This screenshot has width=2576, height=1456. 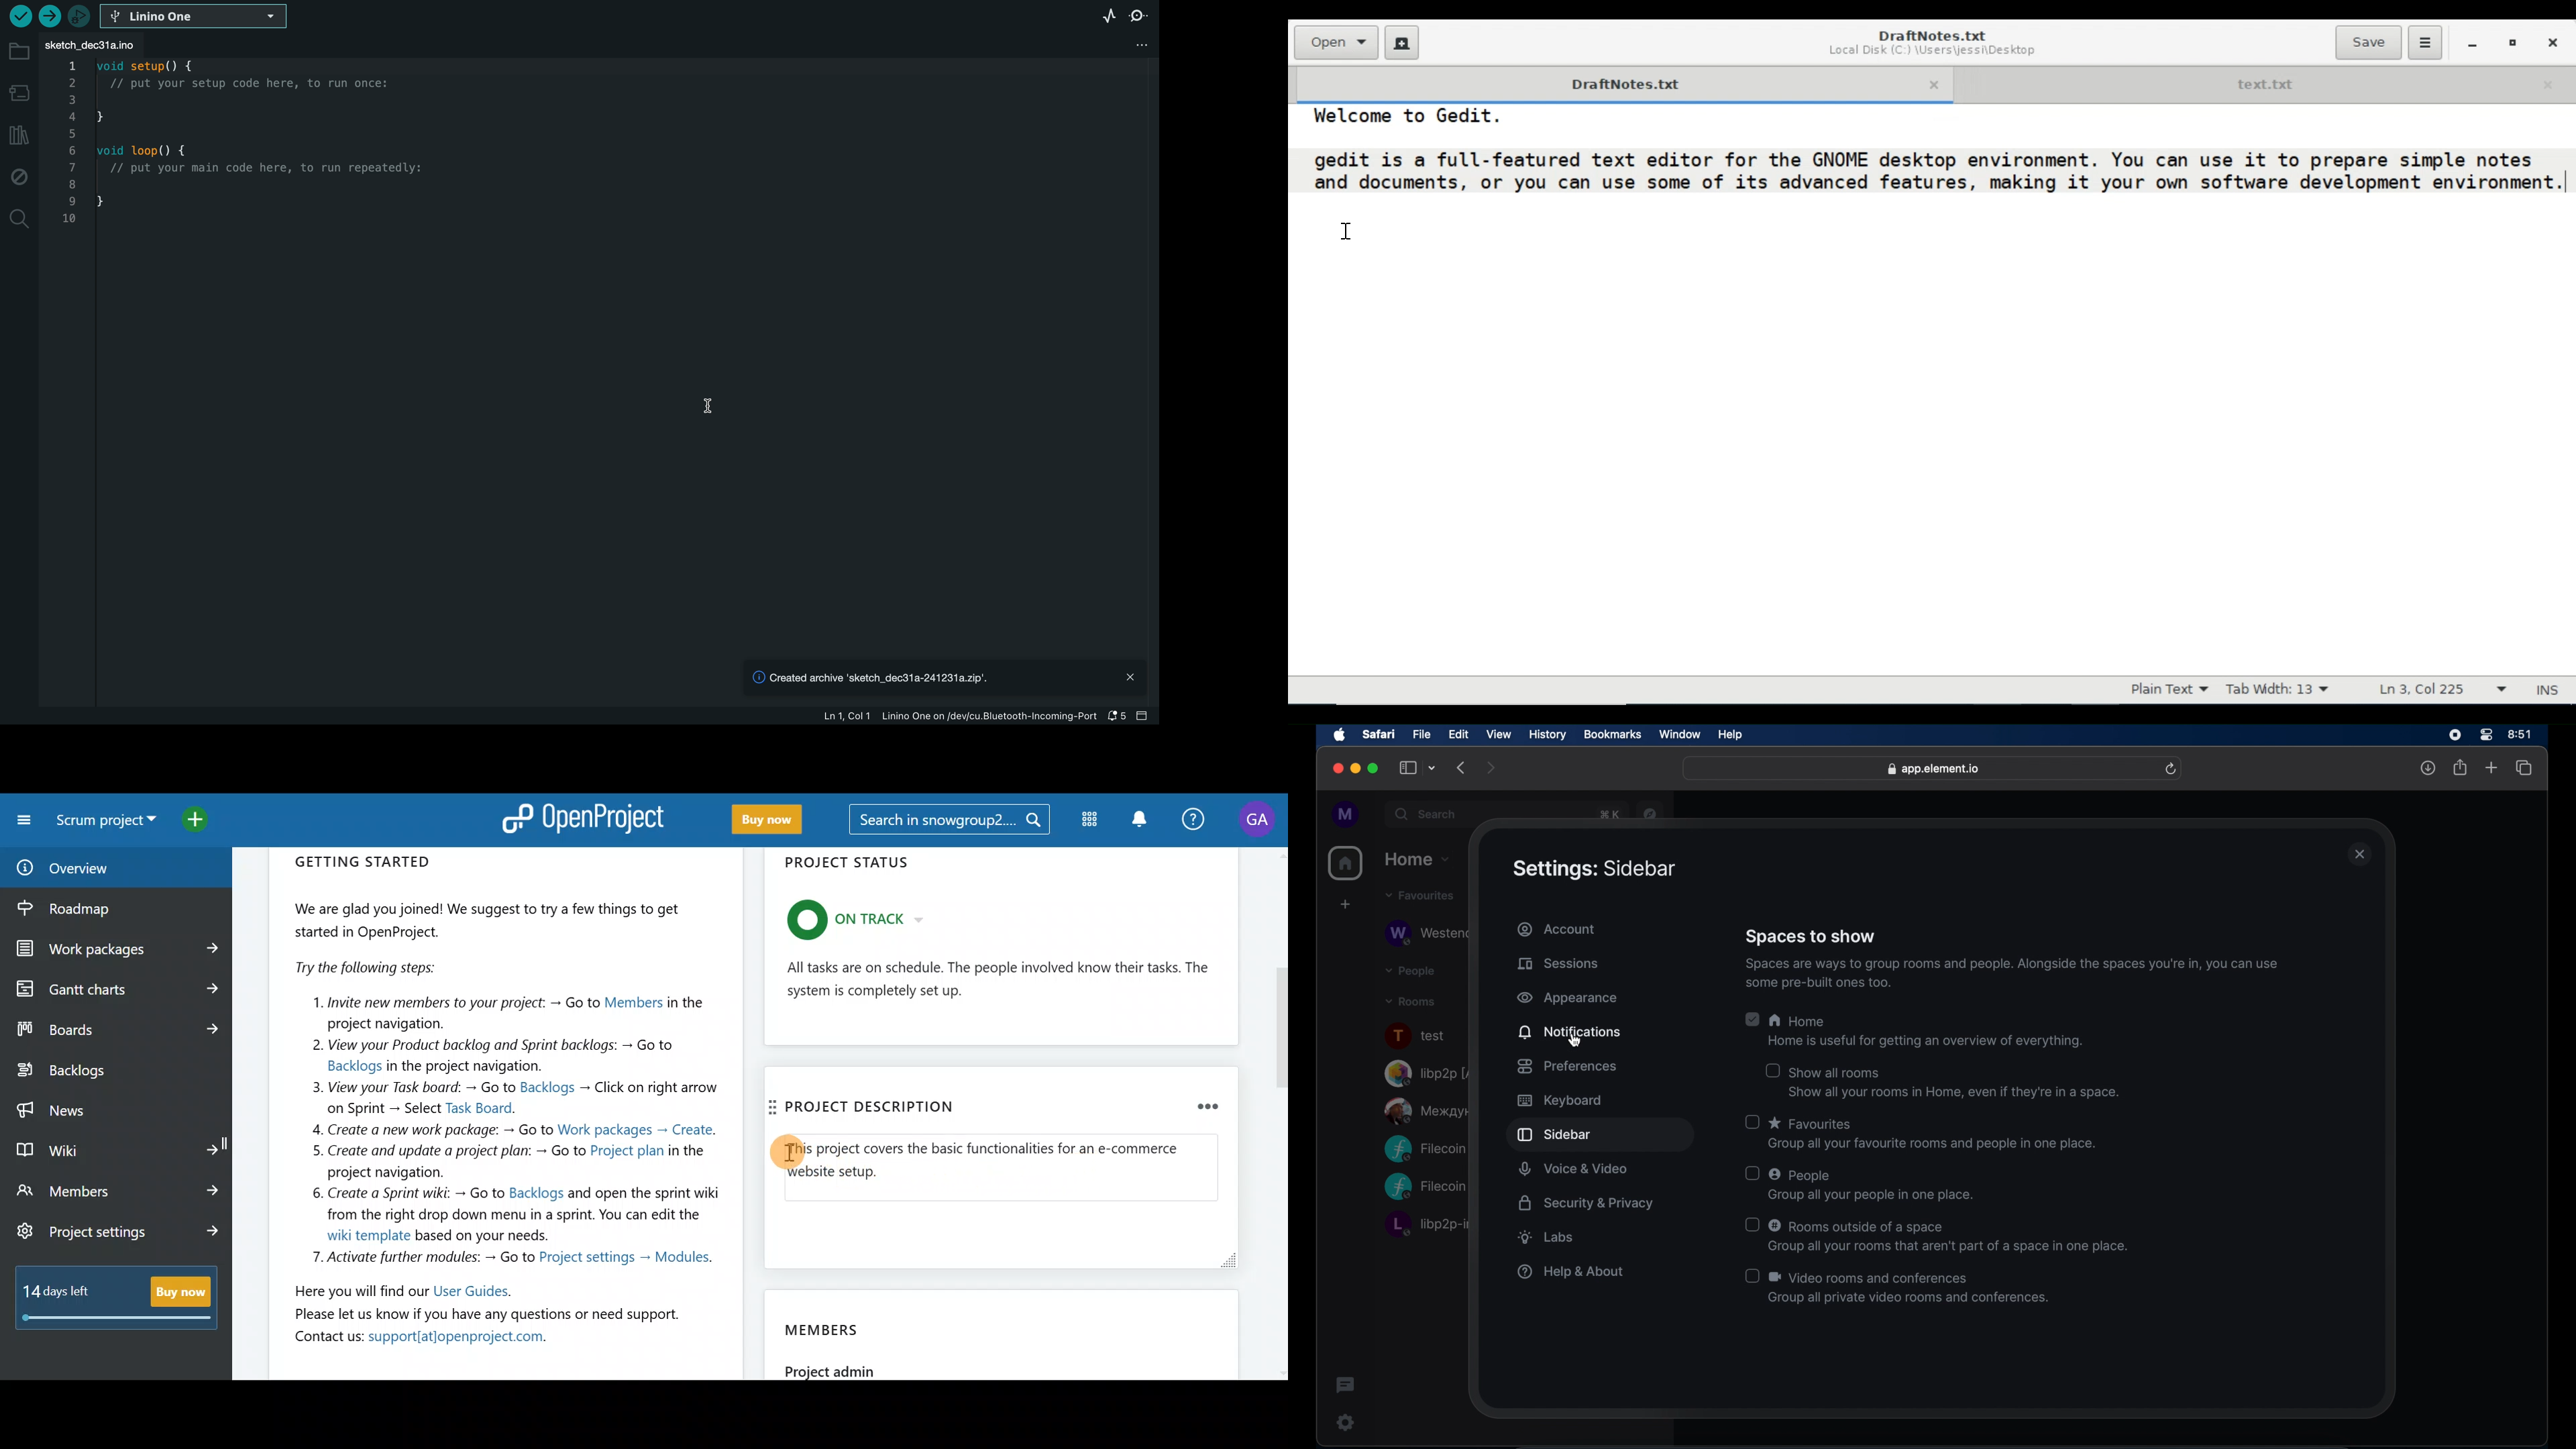 I want to click on control center, so click(x=2489, y=738).